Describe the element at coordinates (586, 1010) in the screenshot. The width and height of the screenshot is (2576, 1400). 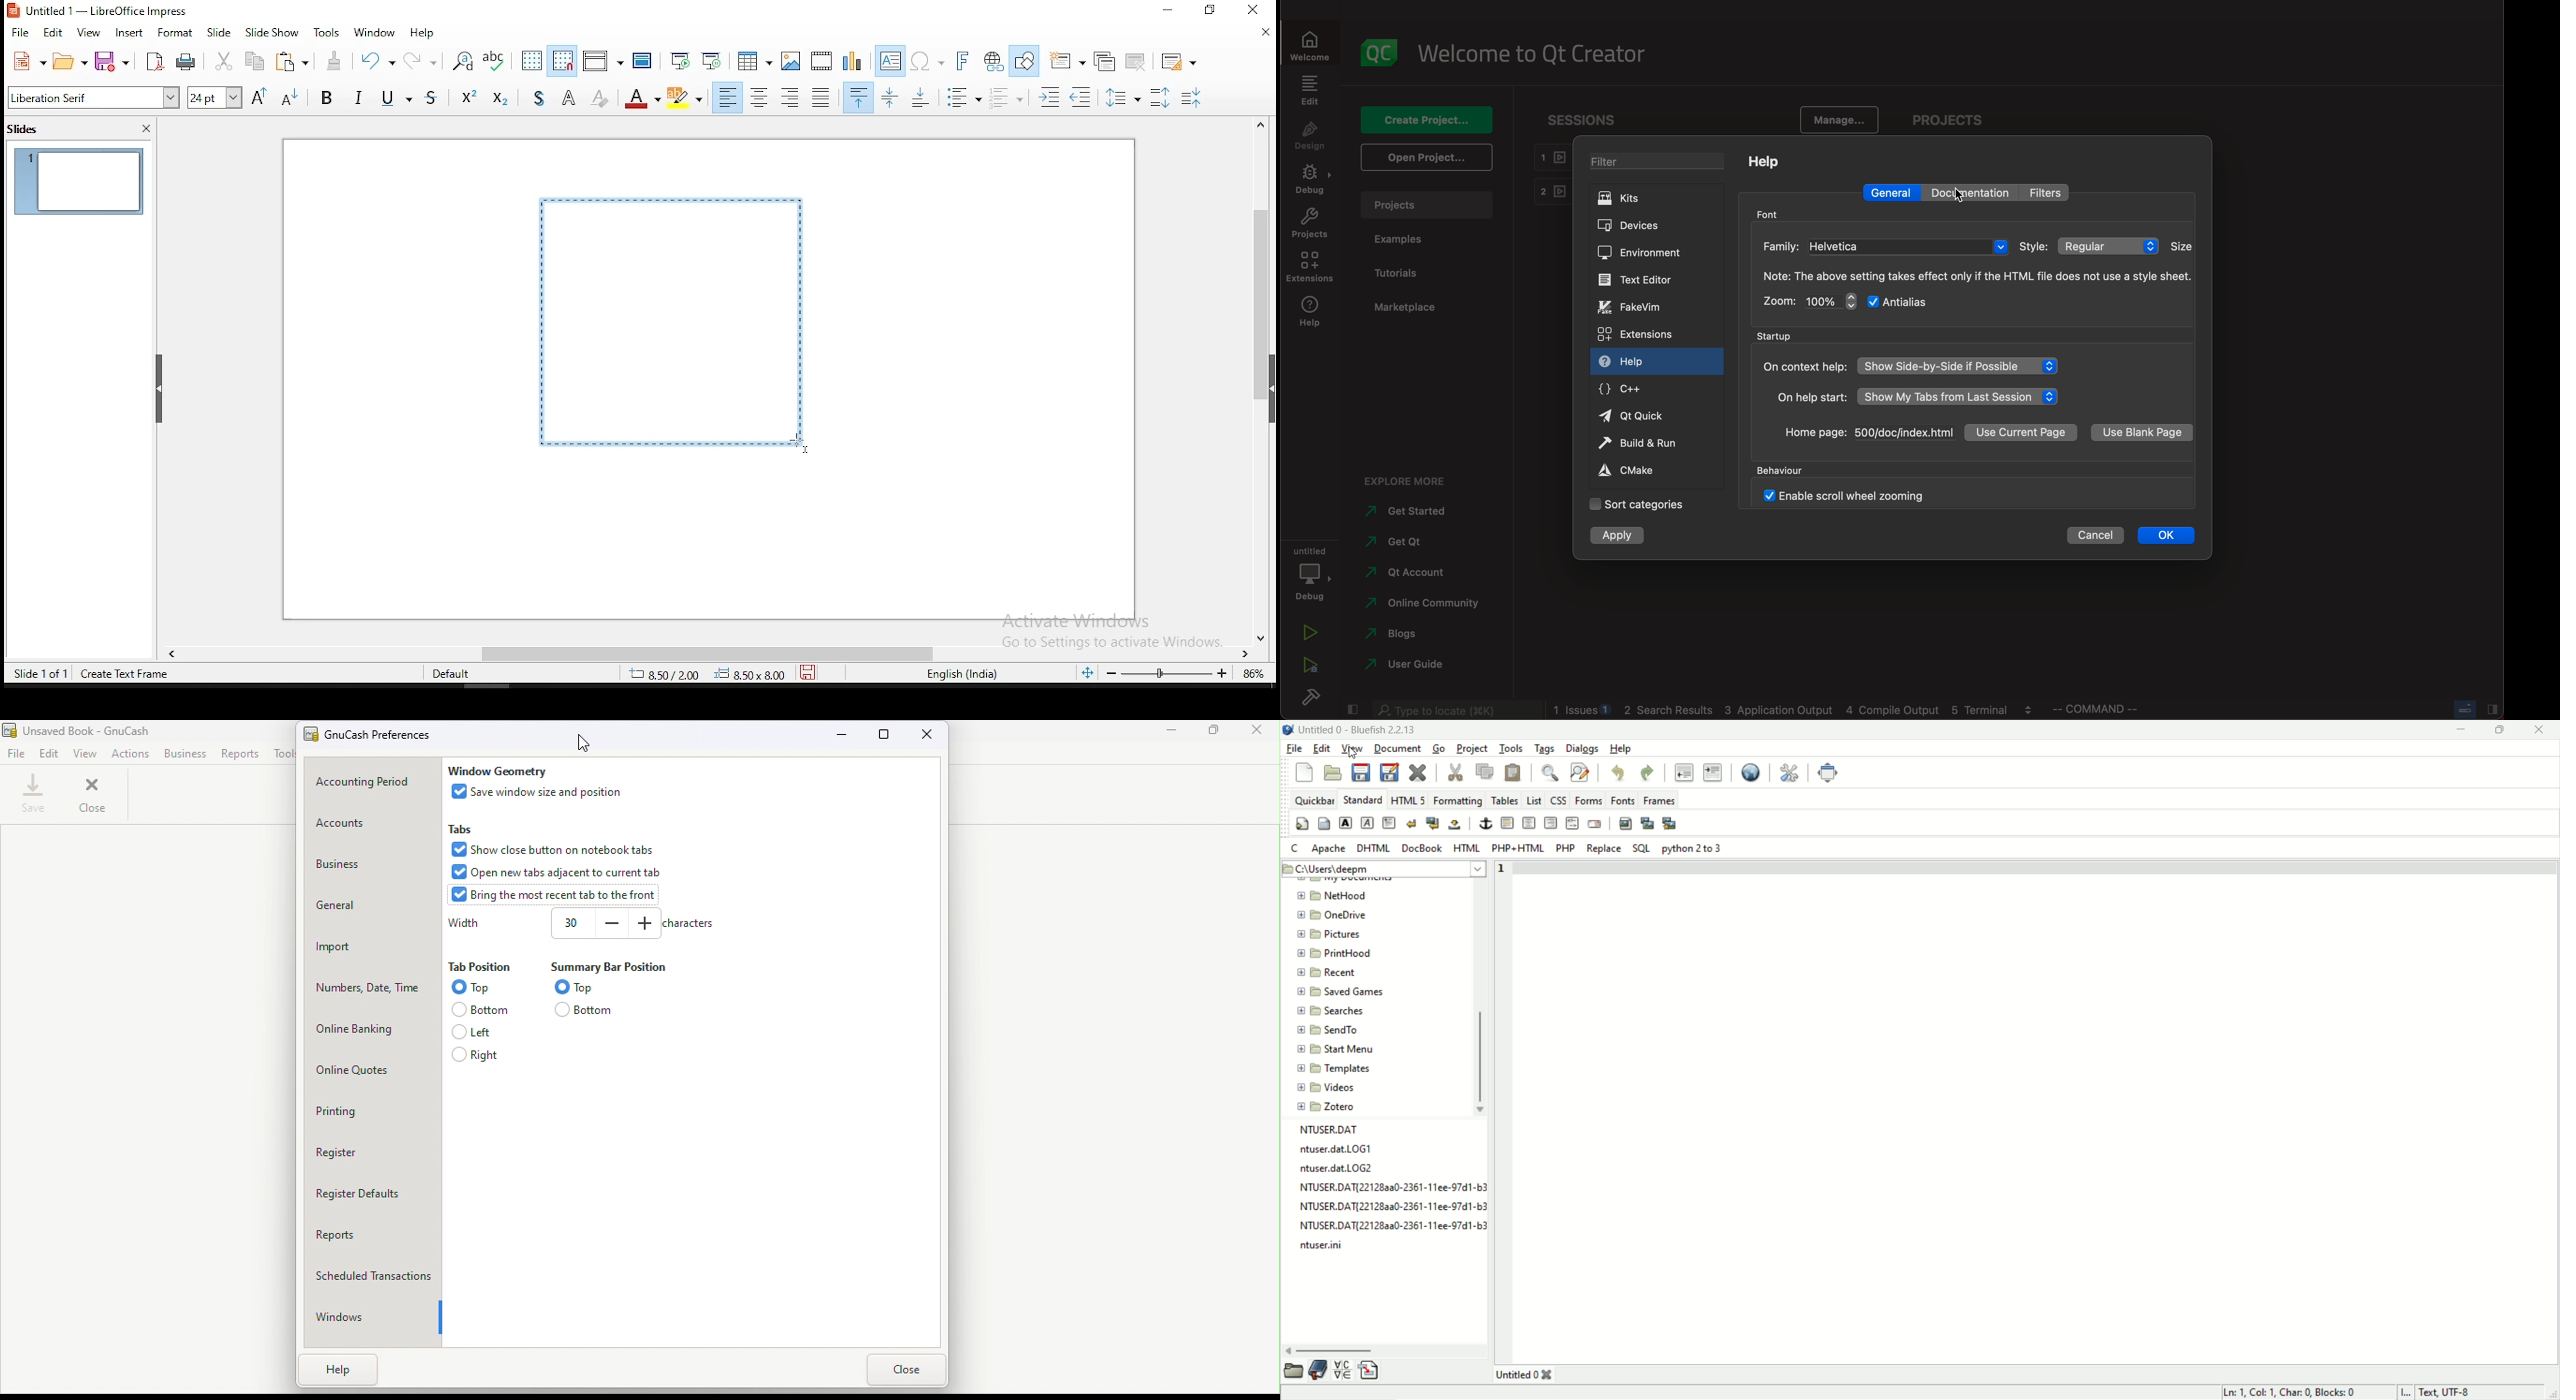
I see `Bottom` at that location.